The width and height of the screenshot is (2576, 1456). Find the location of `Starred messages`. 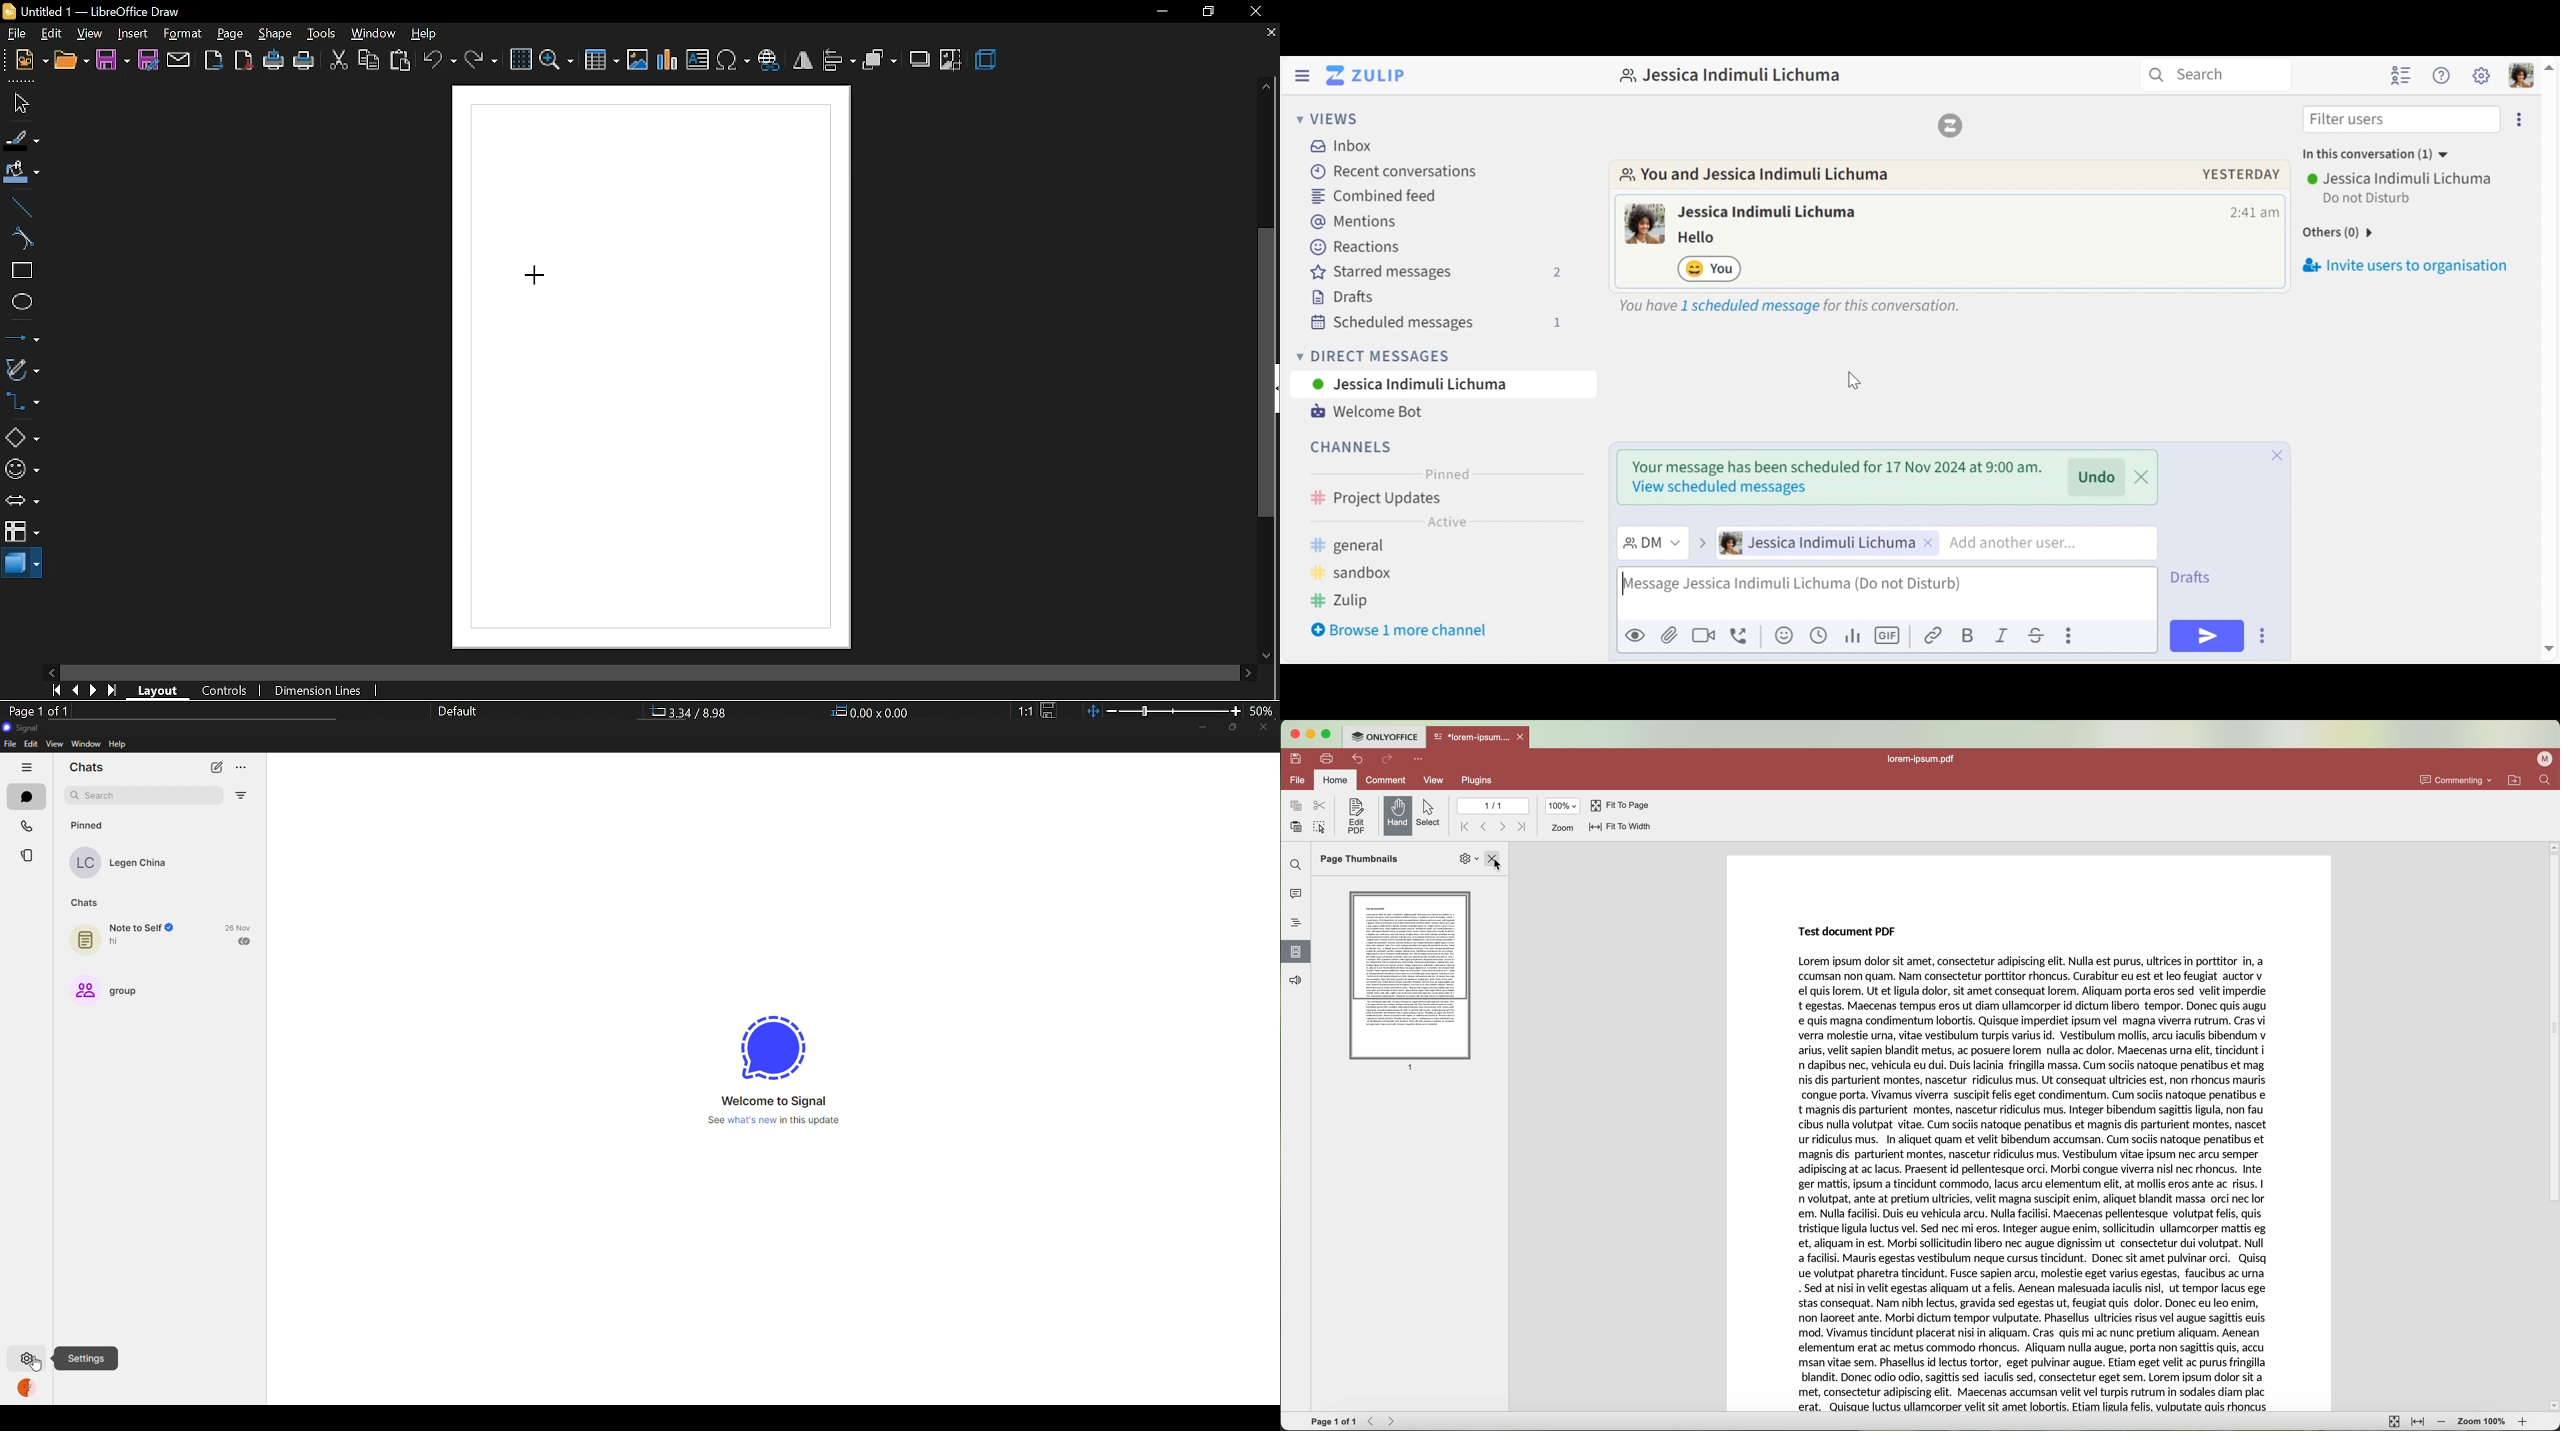

Starred messages is located at coordinates (1437, 274).